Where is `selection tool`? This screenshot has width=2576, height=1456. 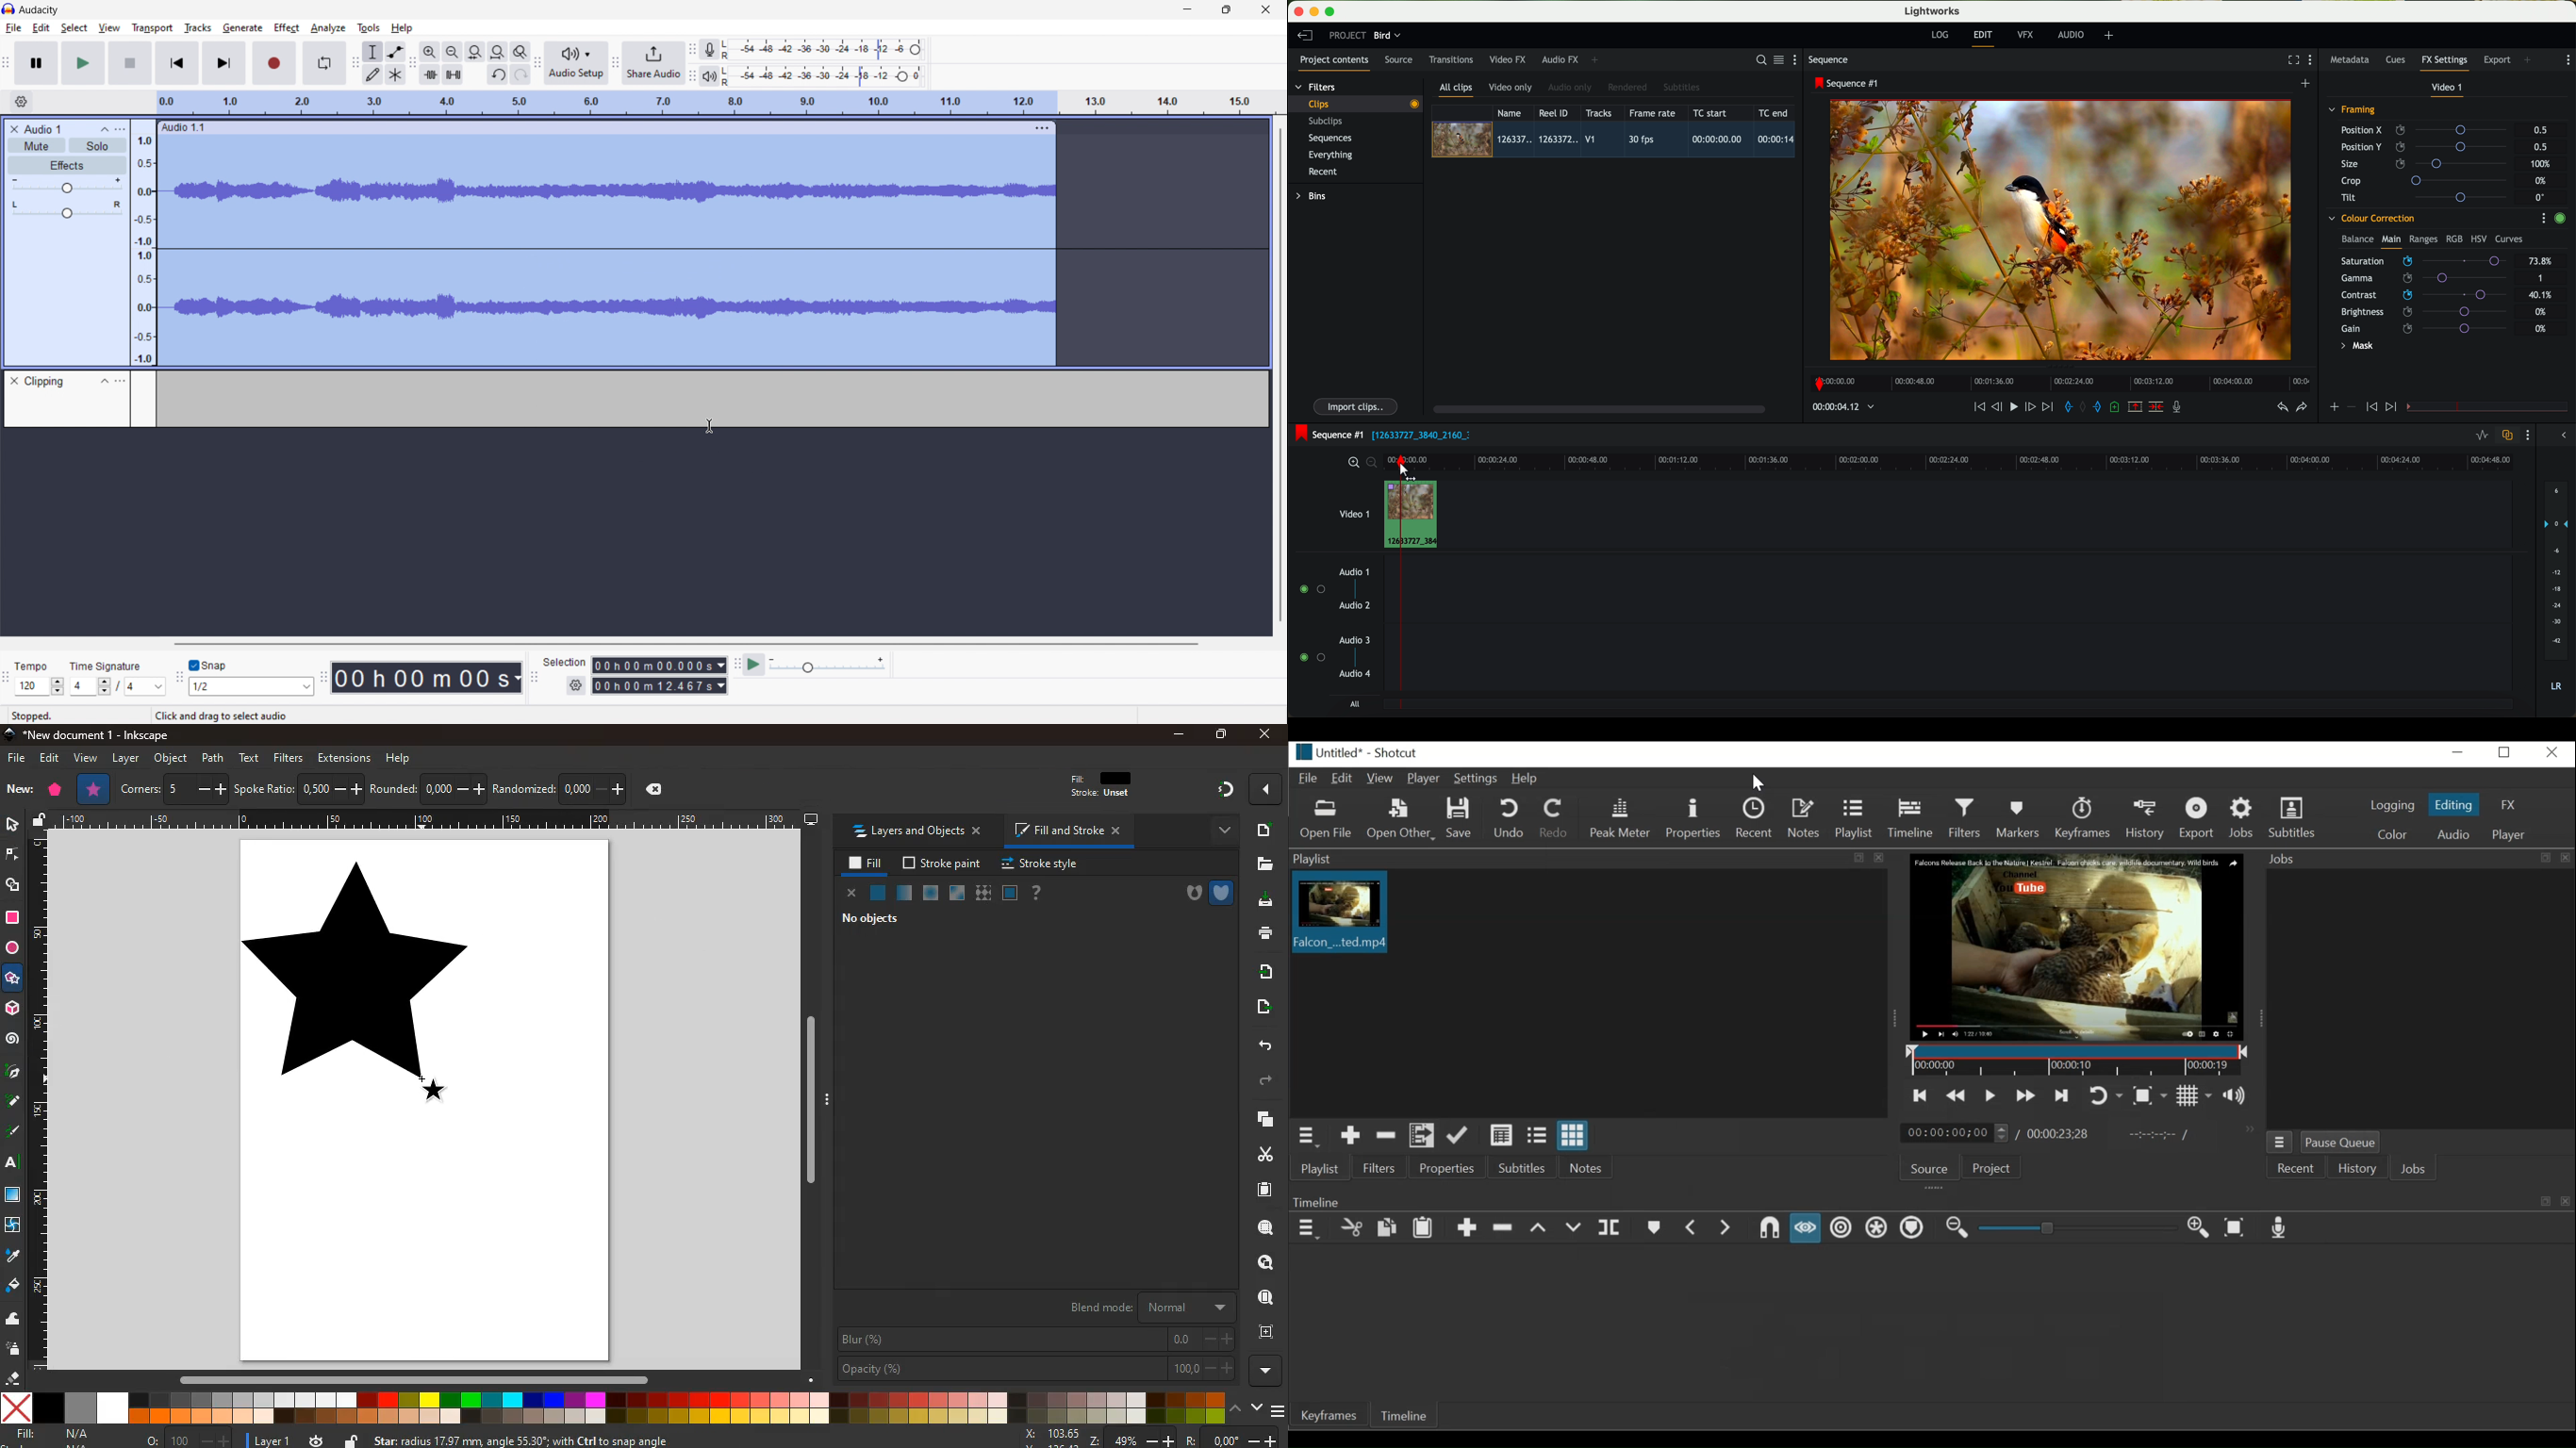 selection tool is located at coordinates (373, 51).